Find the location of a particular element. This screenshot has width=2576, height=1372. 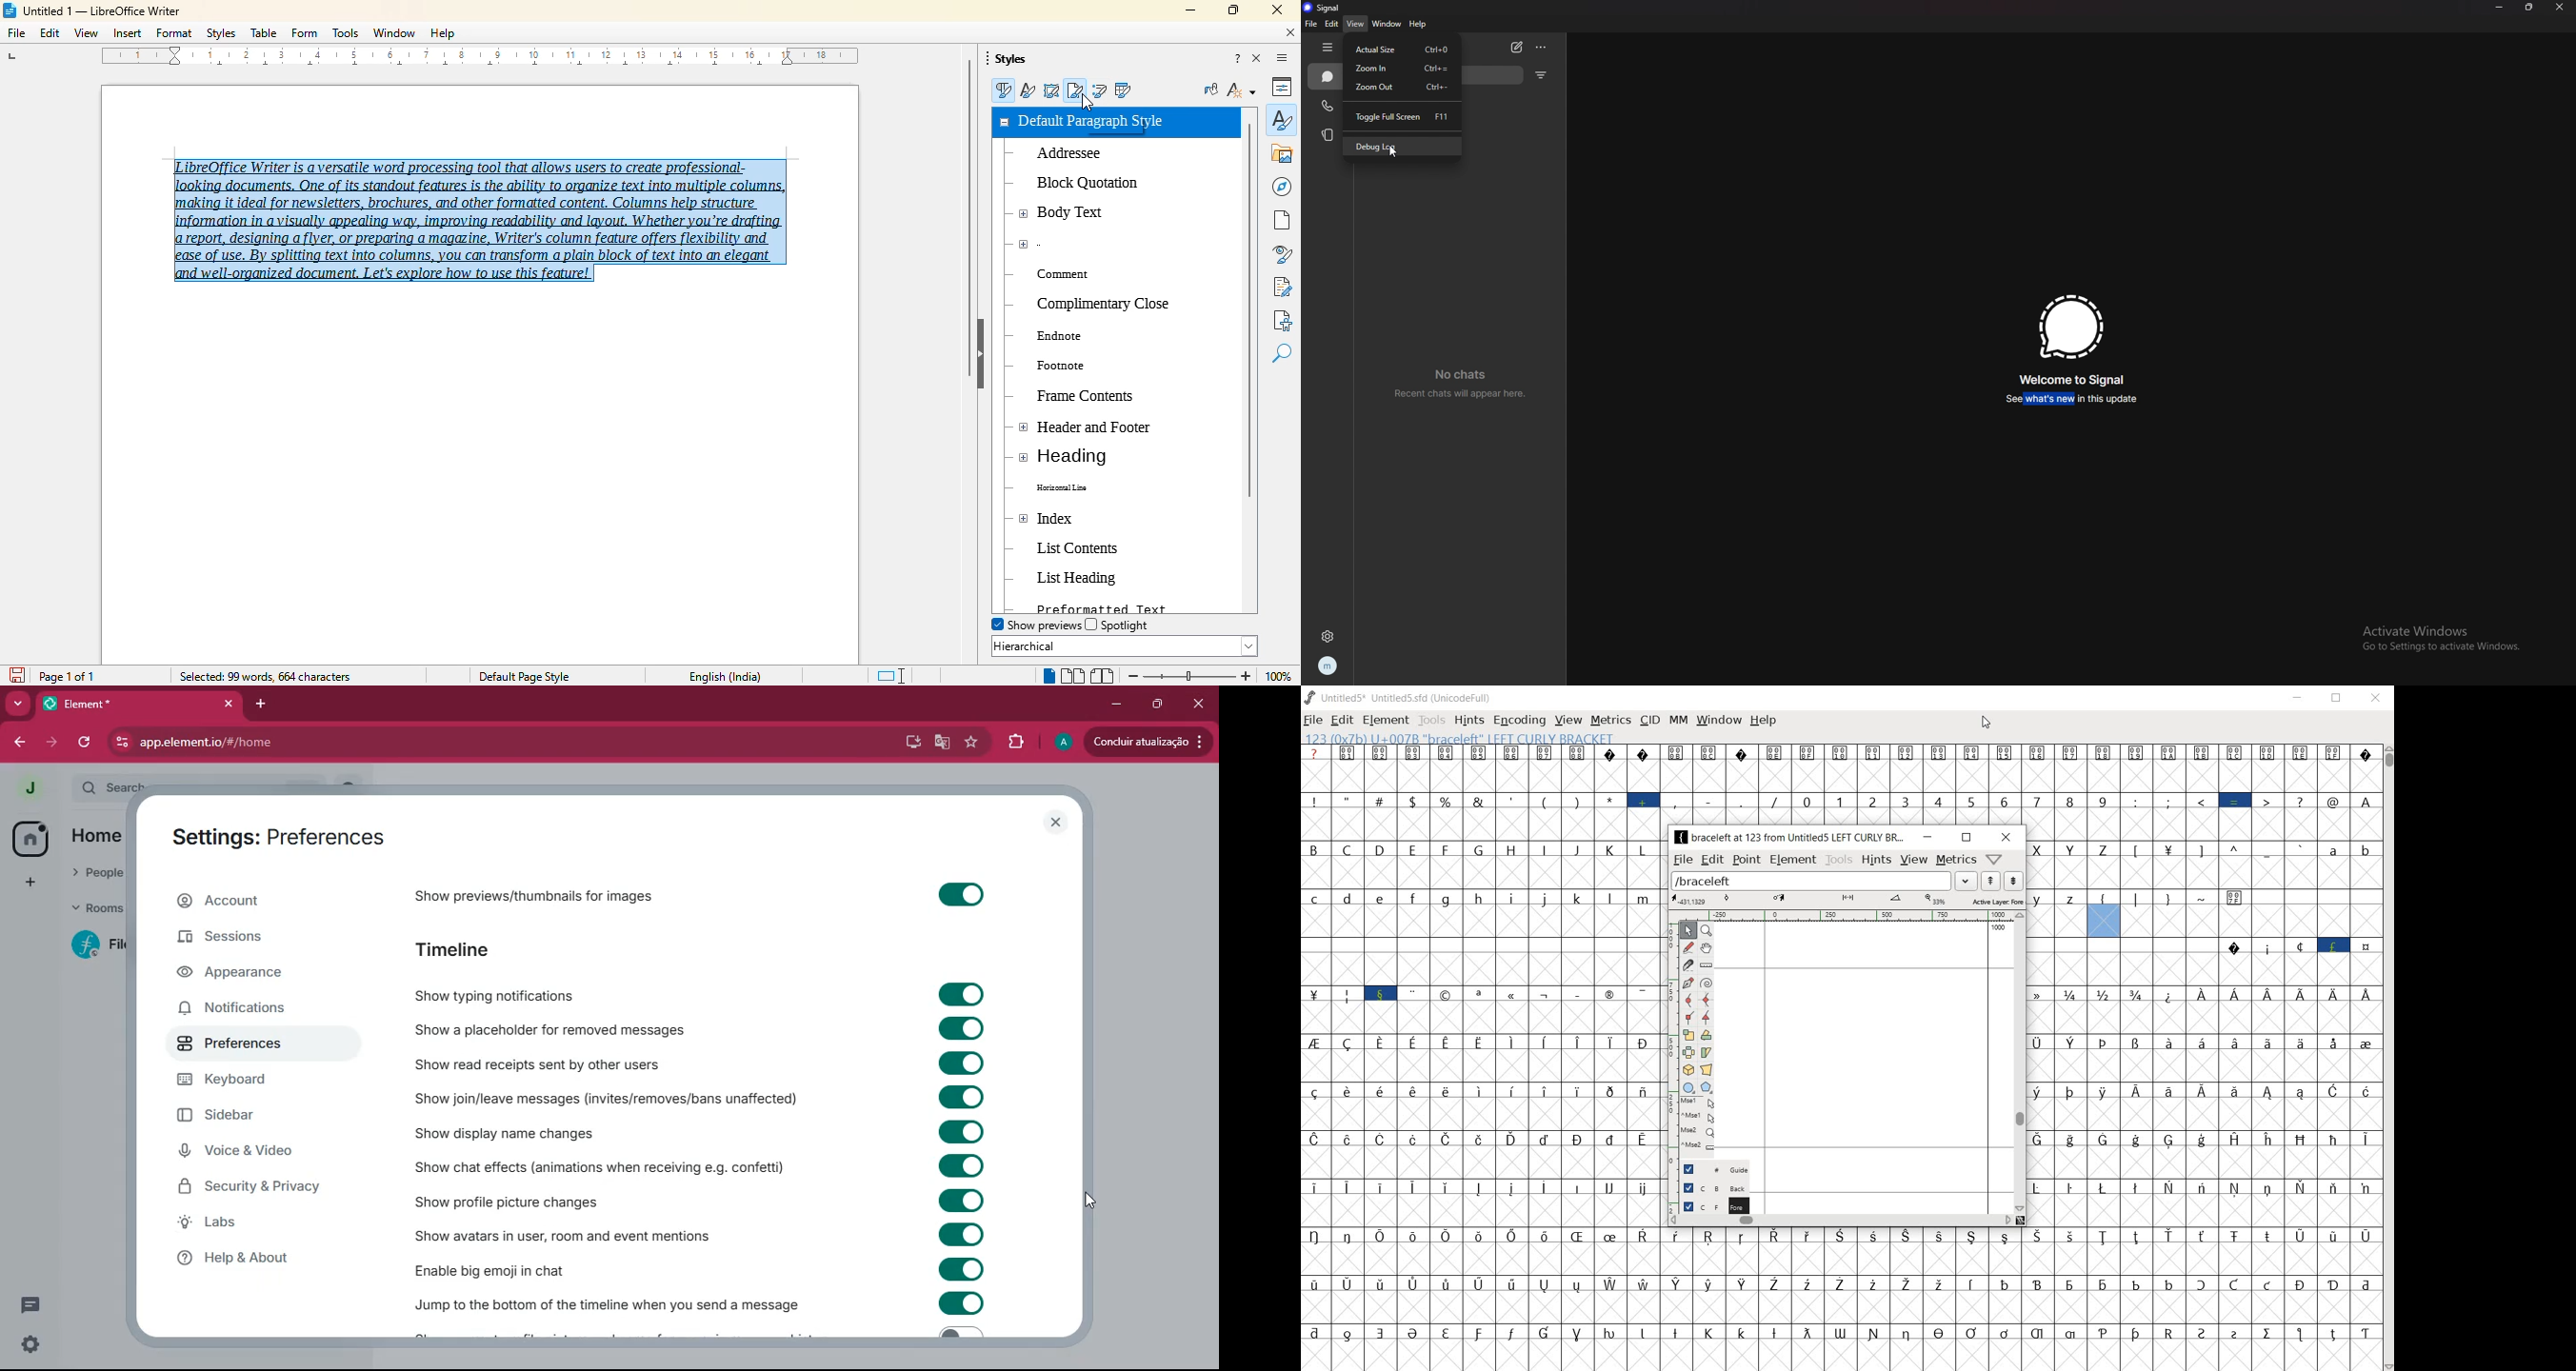

Heading is located at coordinates (1083, 457).